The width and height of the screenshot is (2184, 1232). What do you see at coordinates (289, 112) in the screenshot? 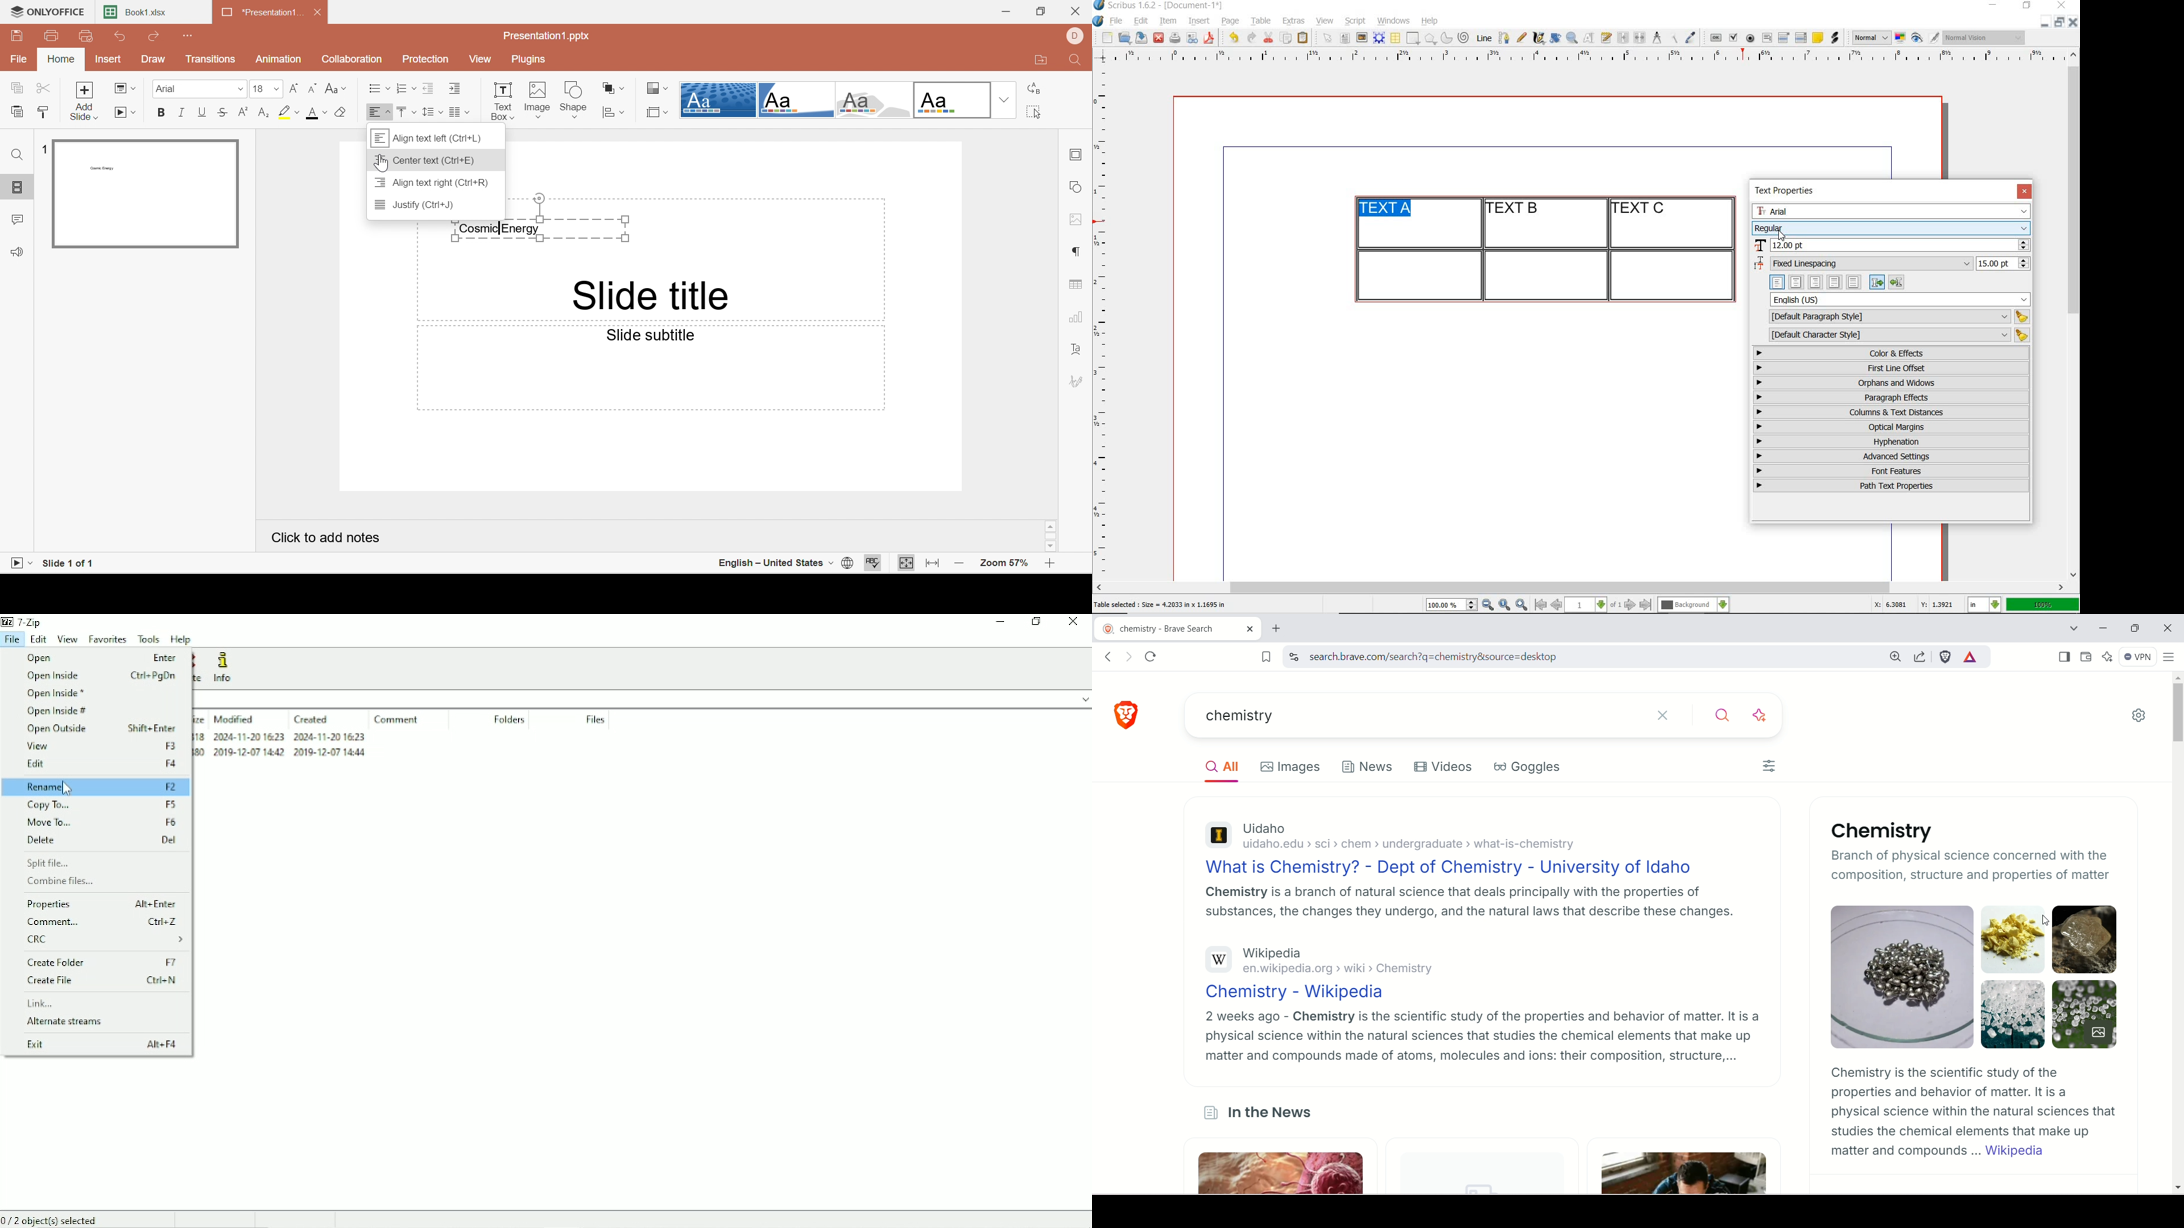
I see `Highlight color` at bounding box center [289, 112].